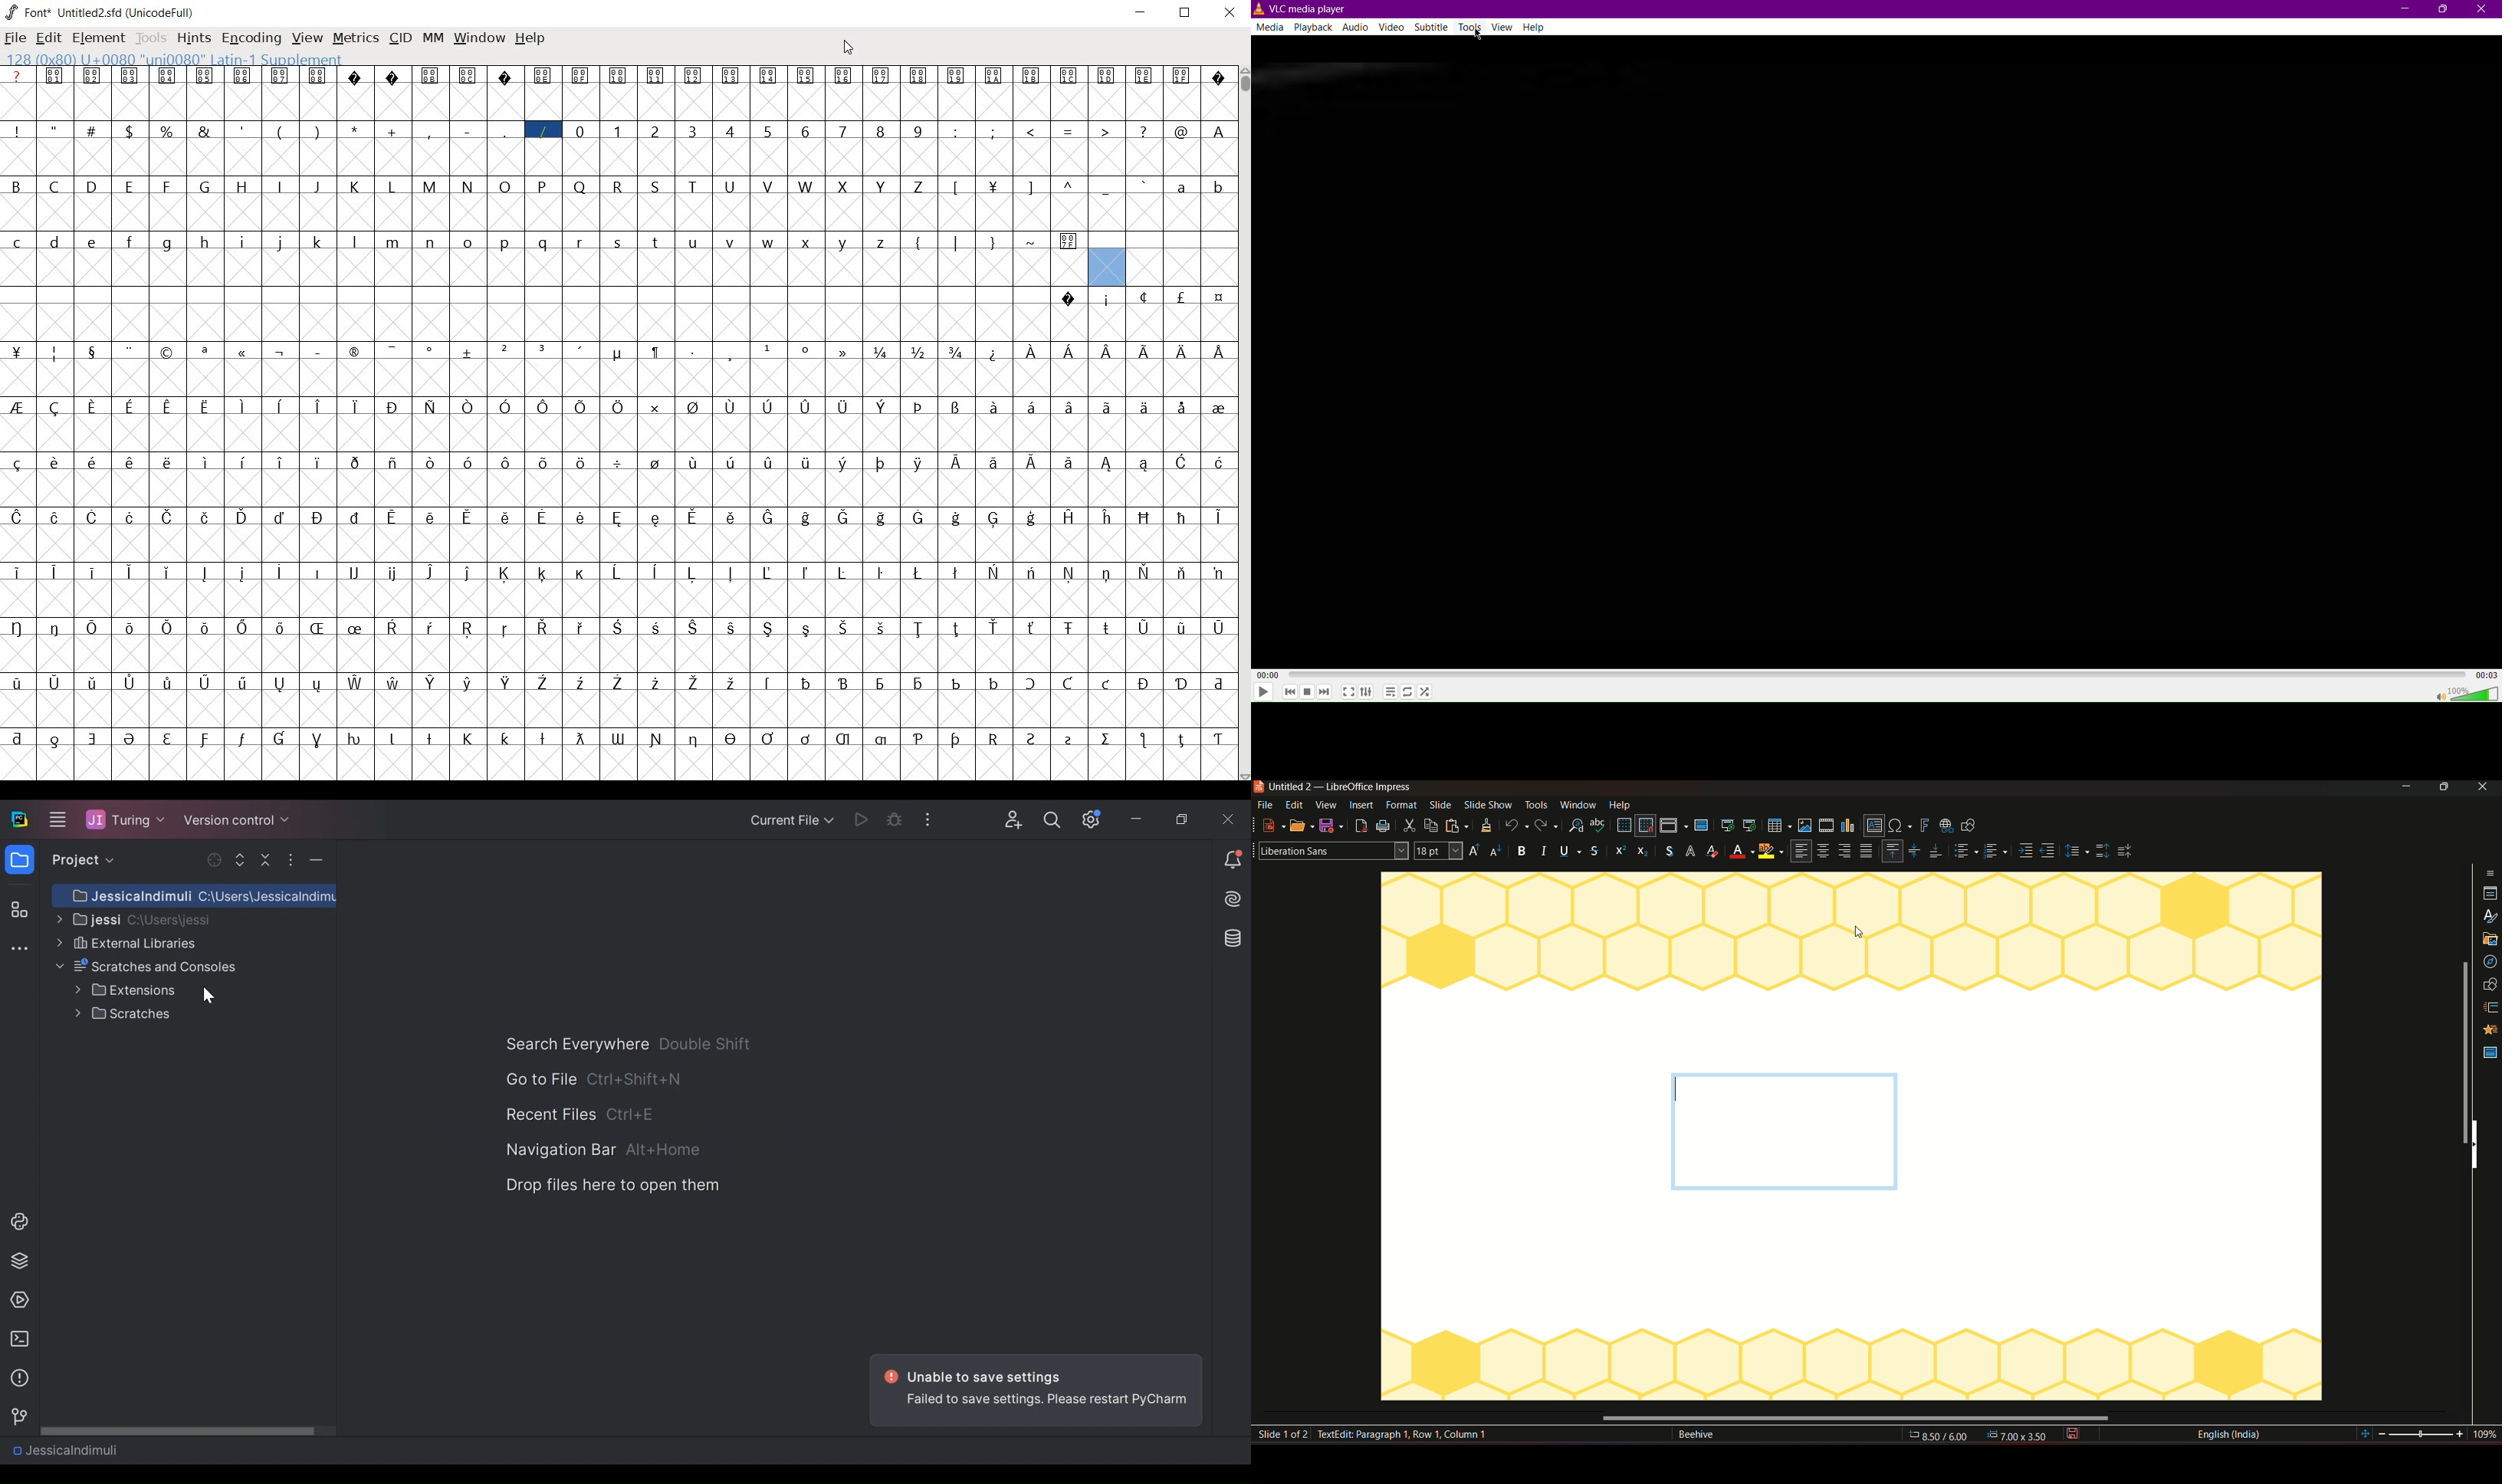  What do you see at coordinates (428, 132) in the screenshot?
I see `glyph` at bounding box center [428, 132].